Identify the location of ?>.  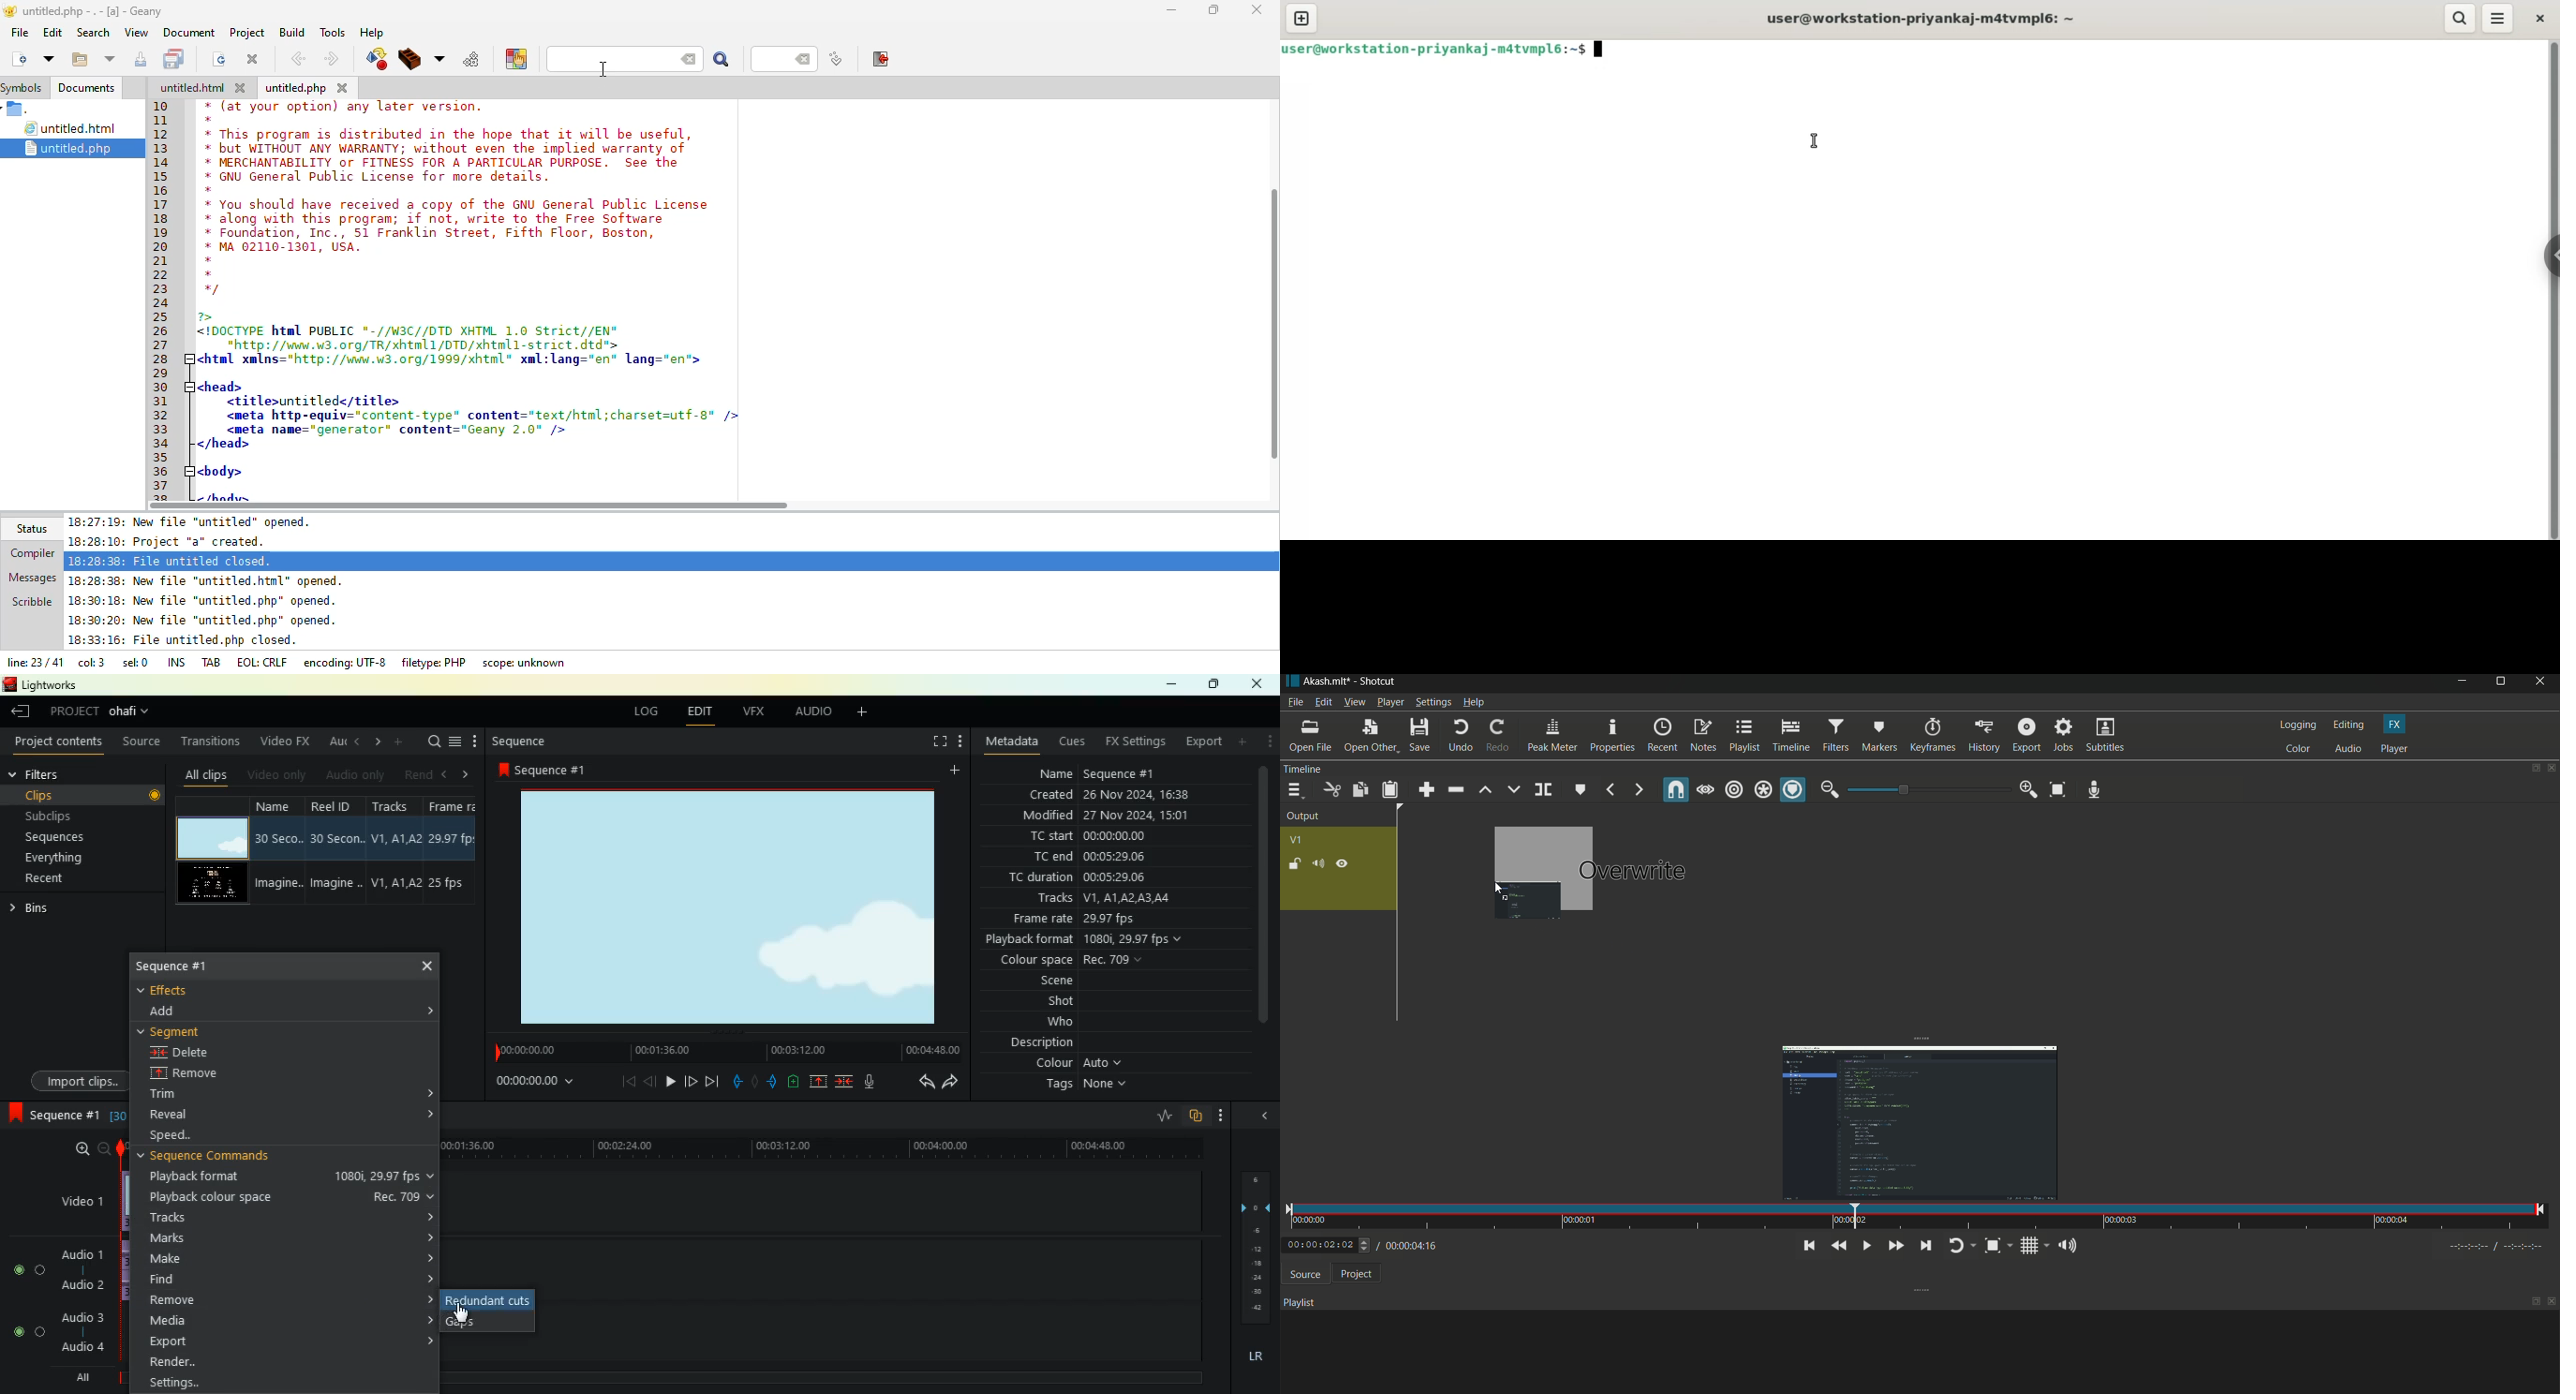
(210, 317).